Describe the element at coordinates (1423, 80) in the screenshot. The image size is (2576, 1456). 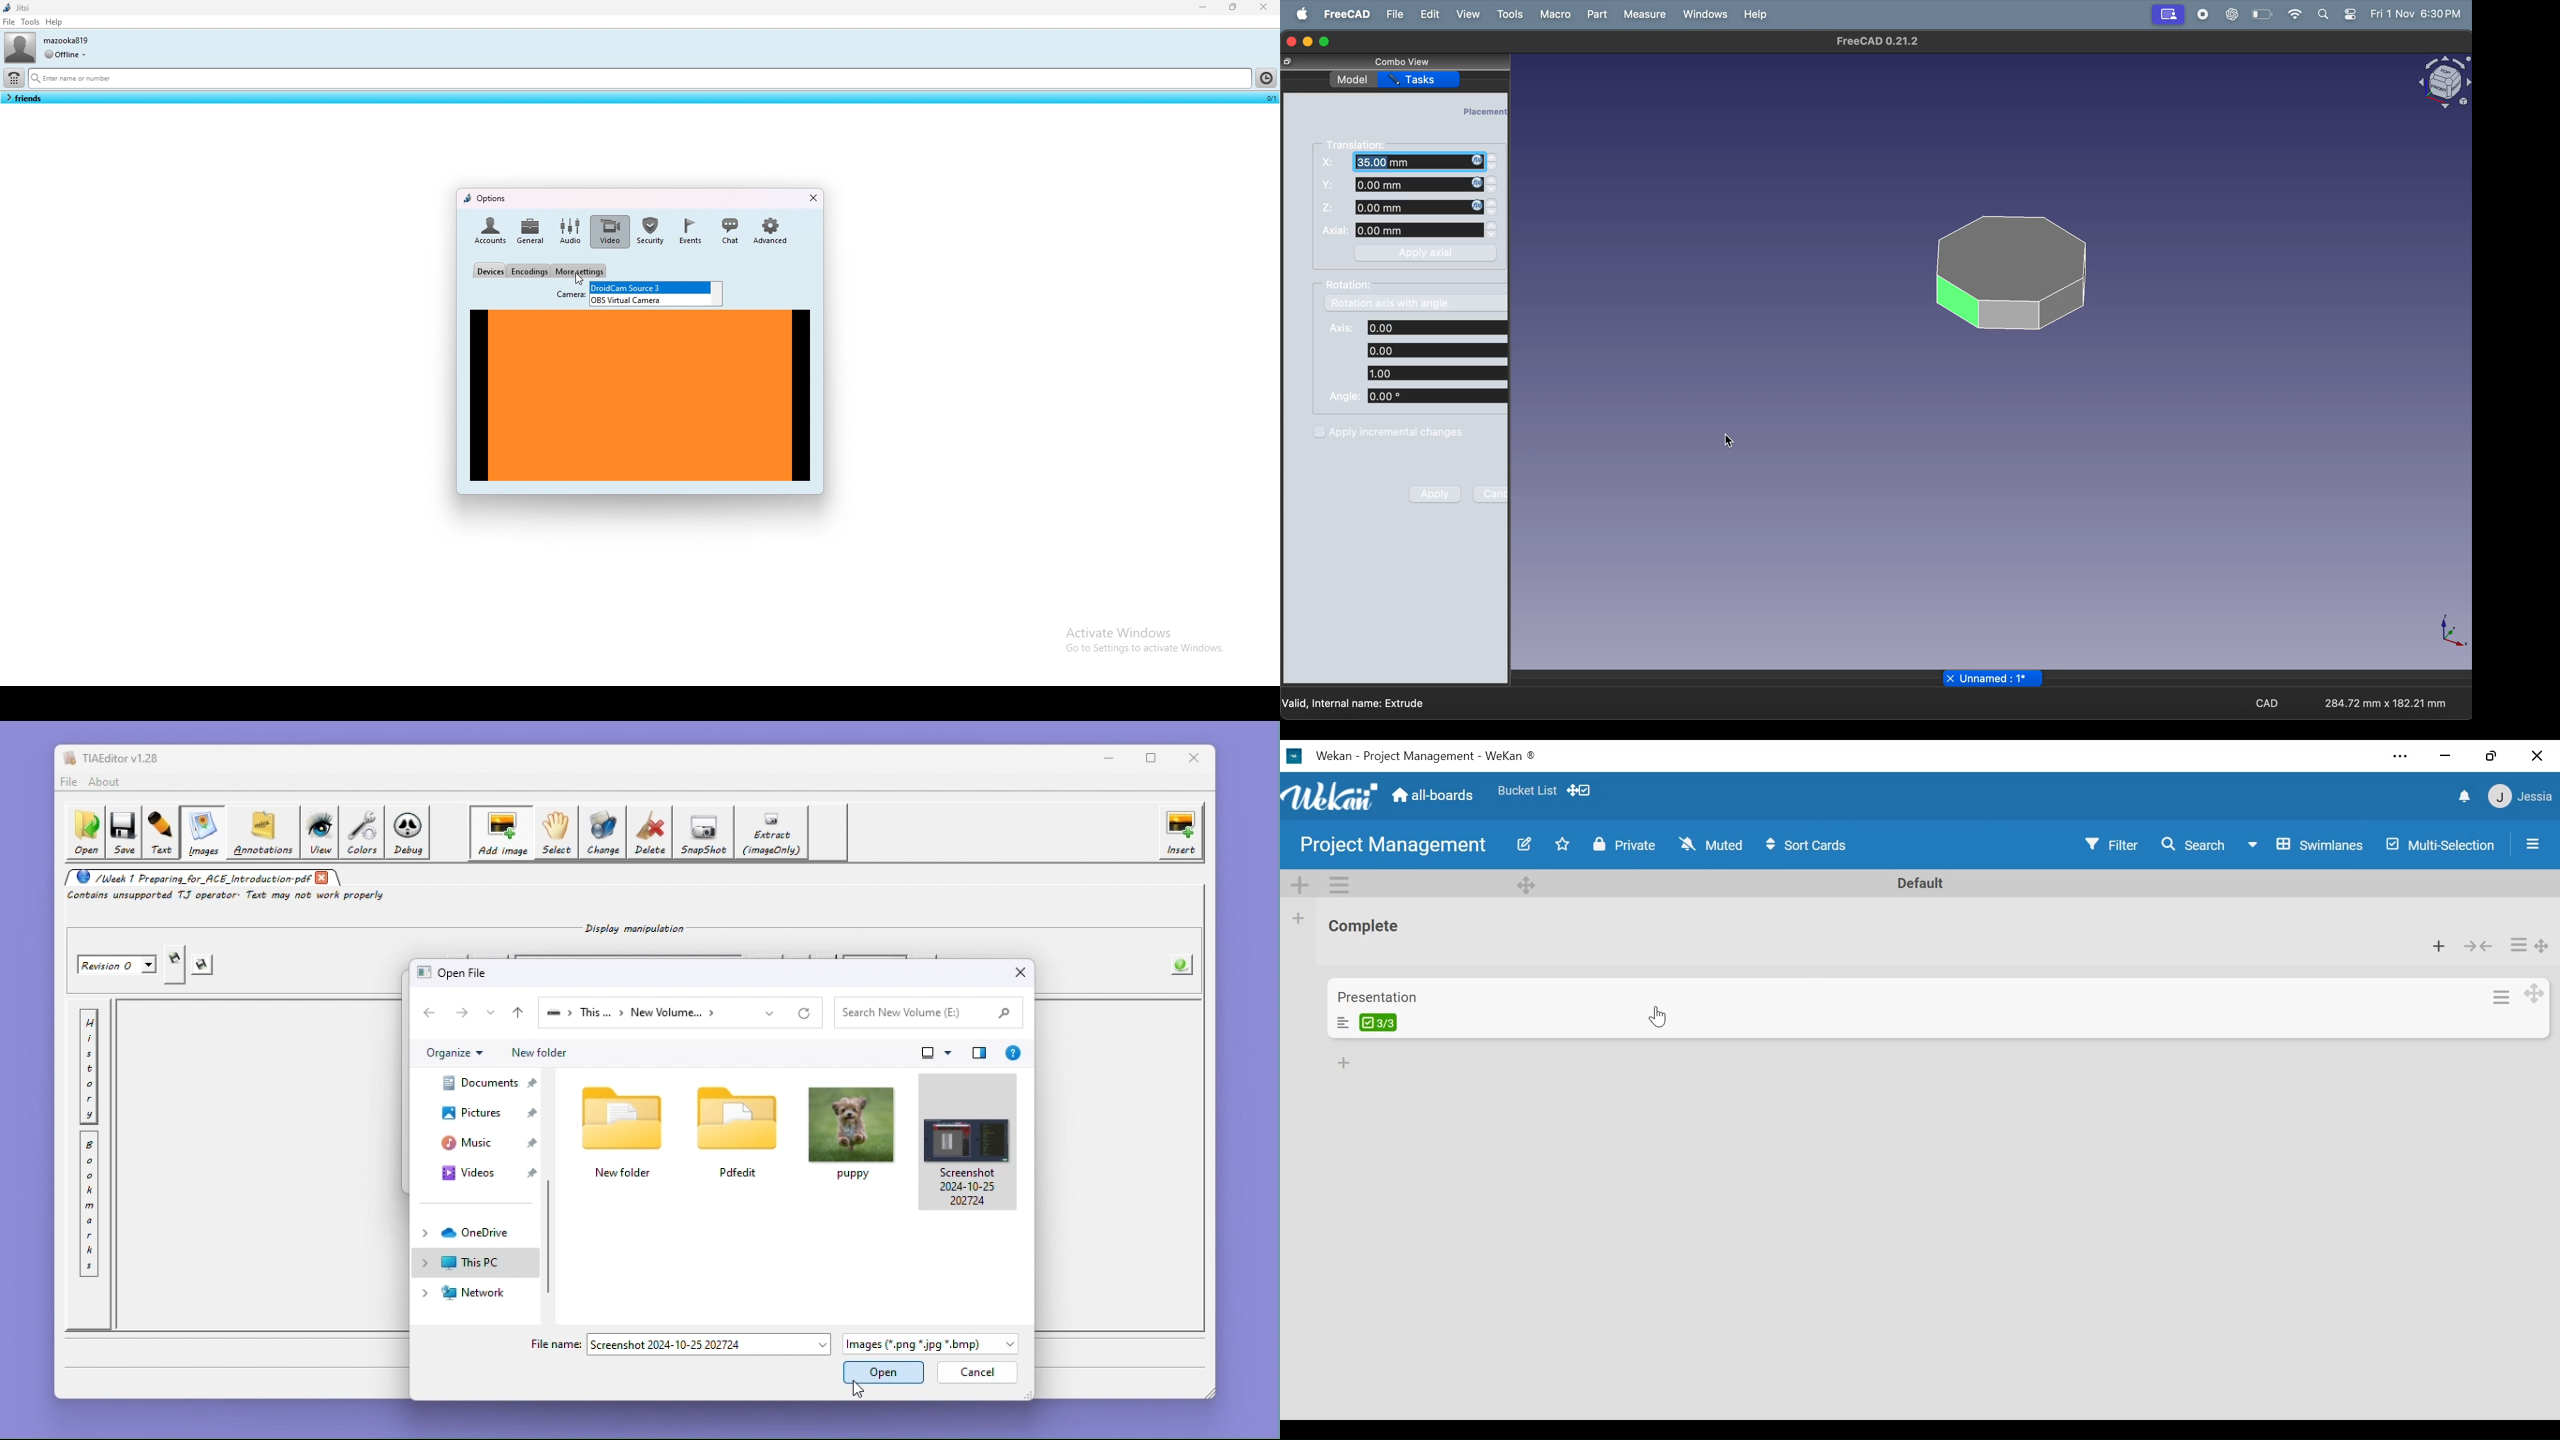
I see `tasks` at that location.